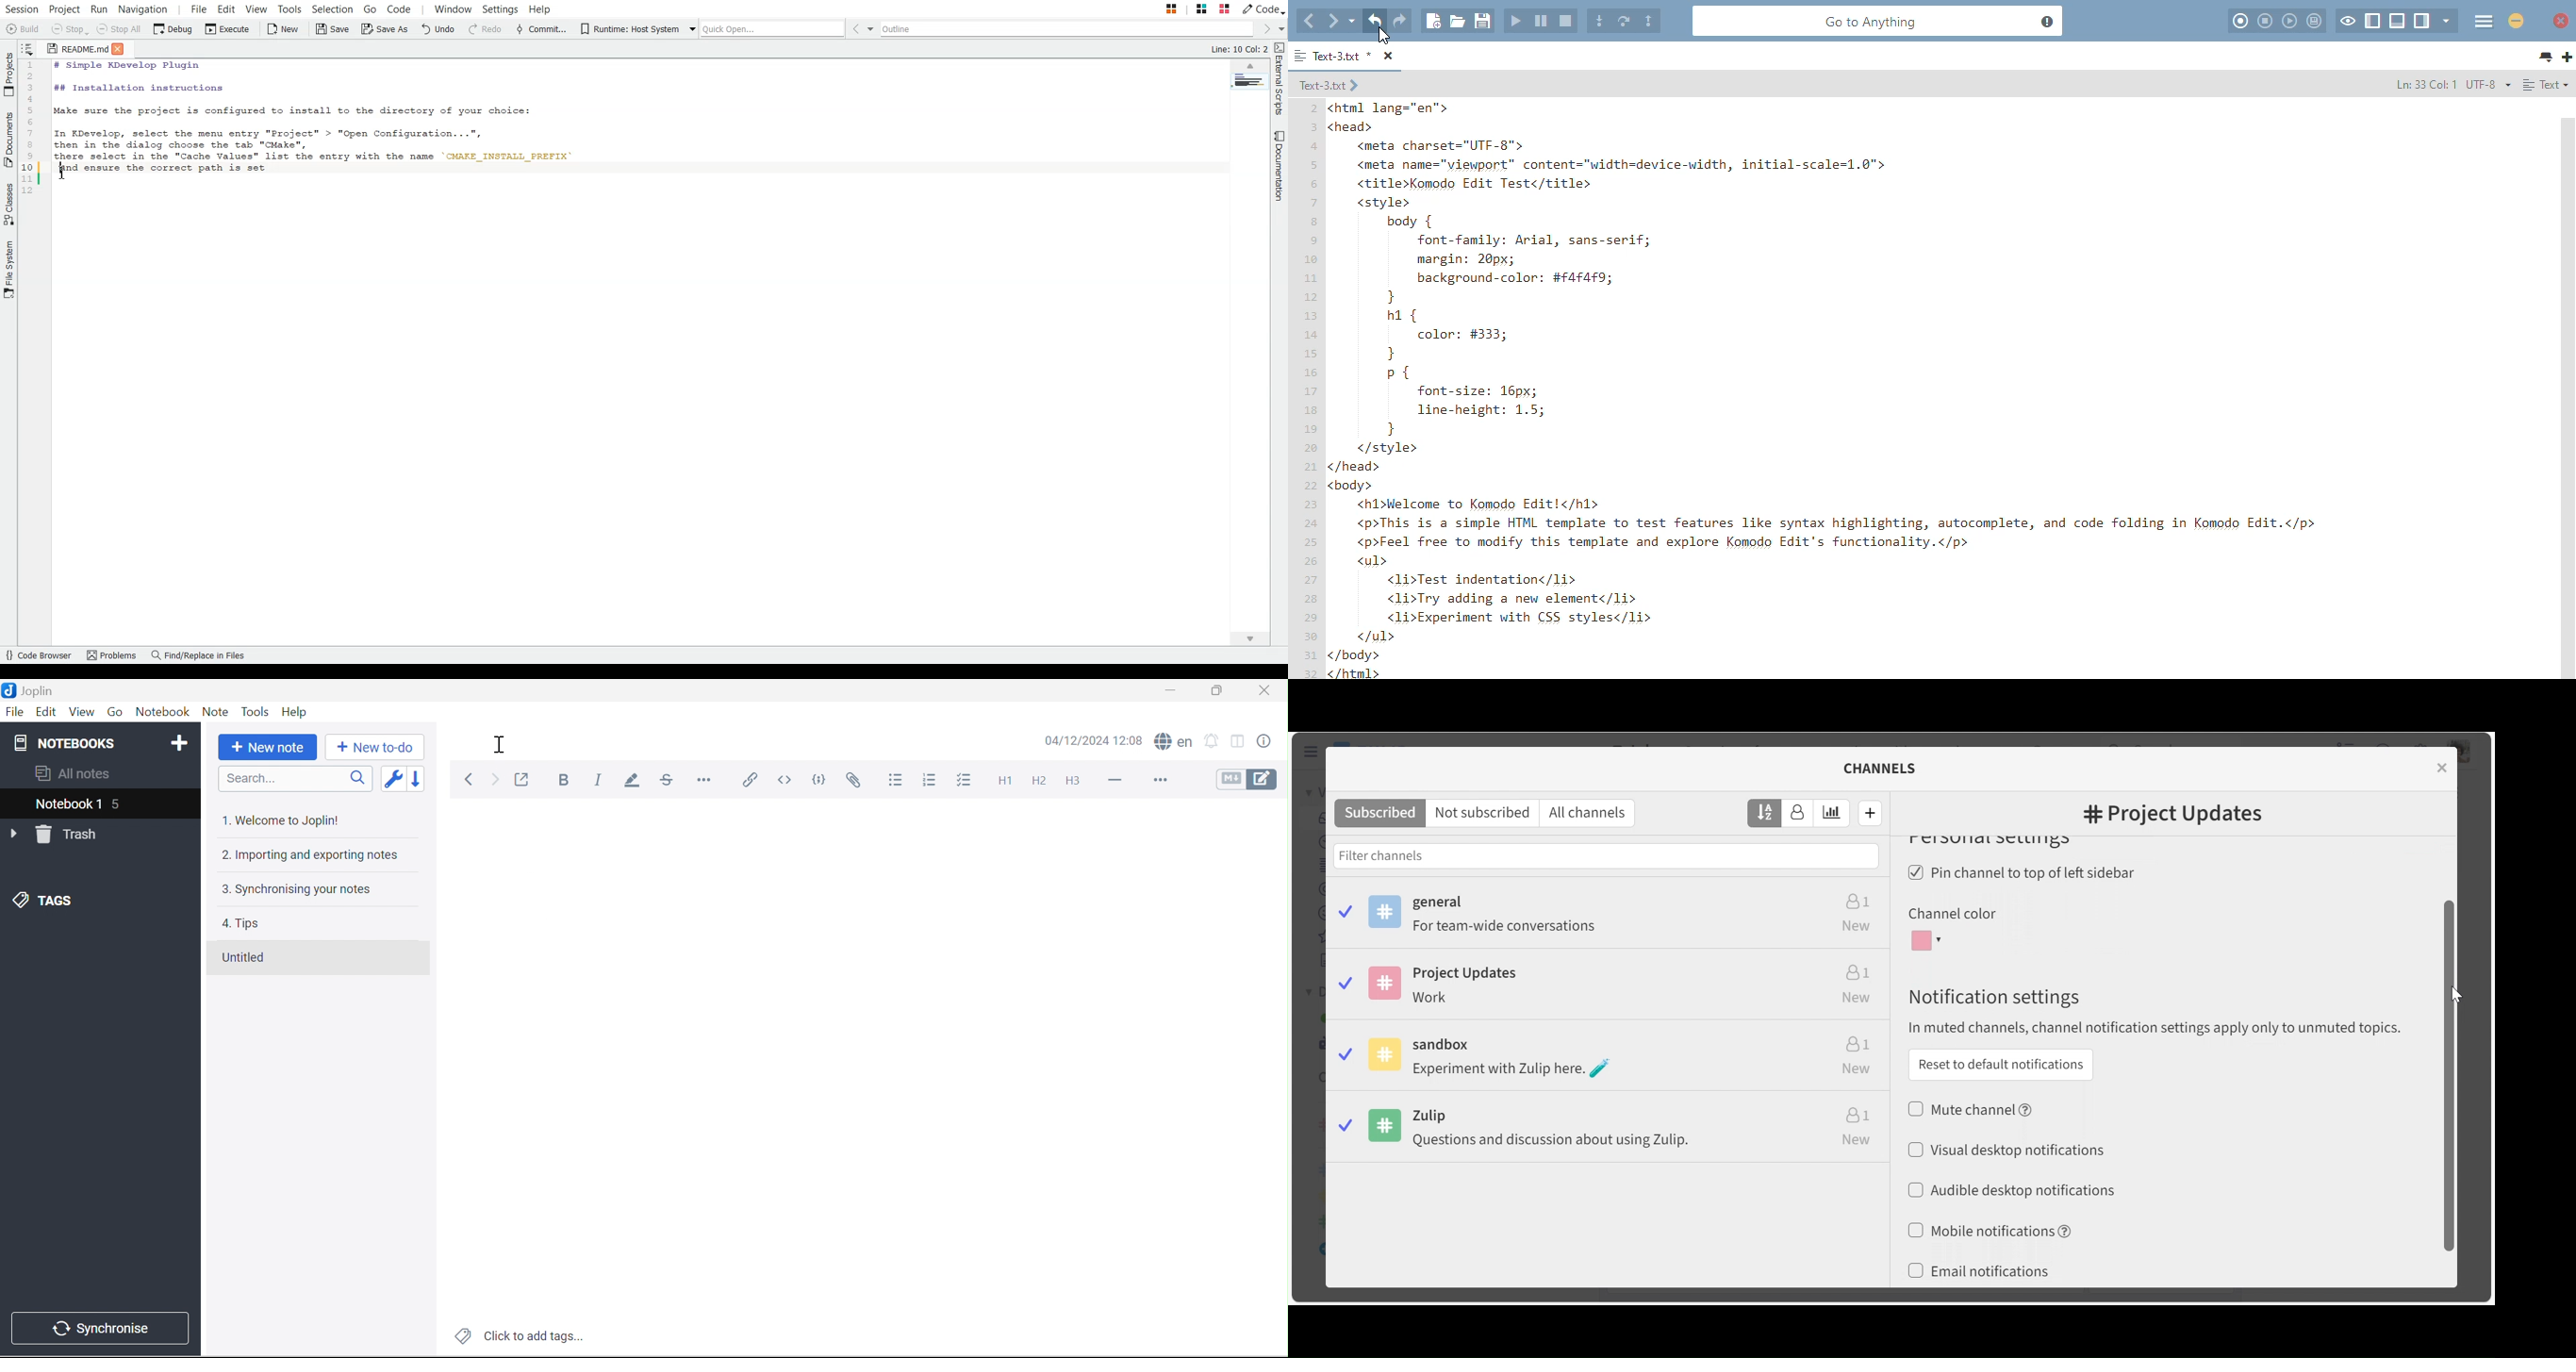 The width and height of the screenshot is (2576, 1372). I want to click on Click to add tags, so click(521, 1335).